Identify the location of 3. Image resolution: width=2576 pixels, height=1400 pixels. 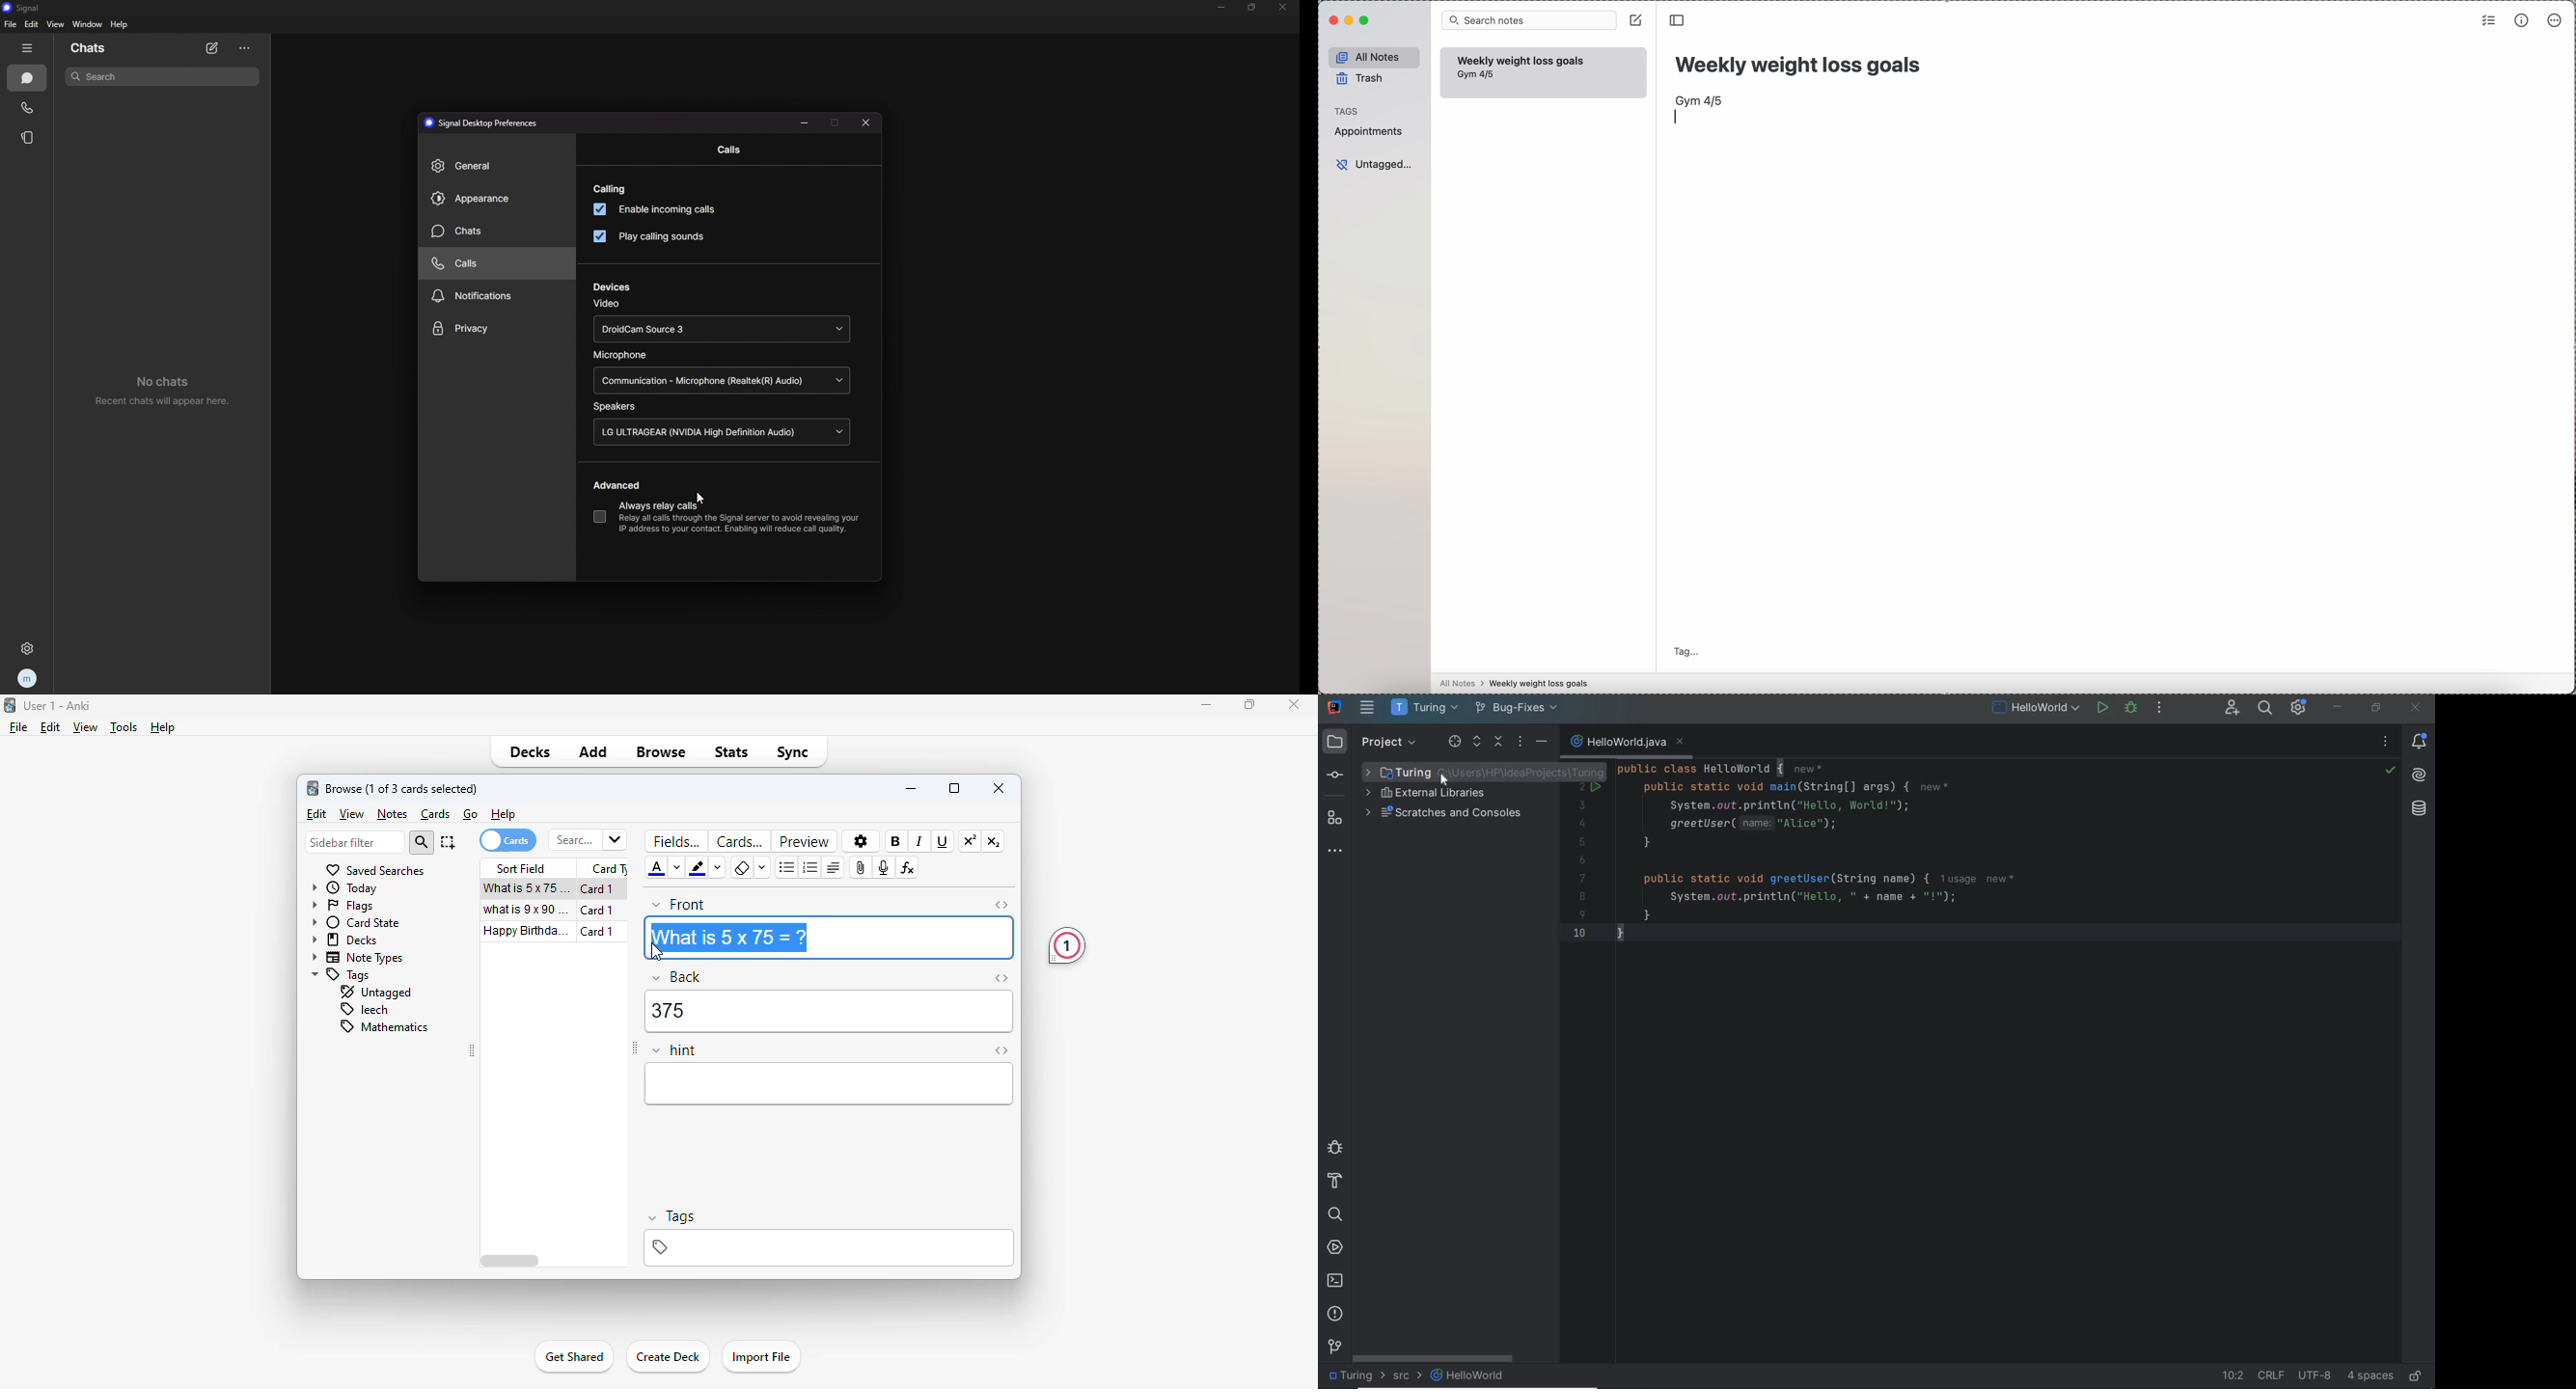
(1580, 805).